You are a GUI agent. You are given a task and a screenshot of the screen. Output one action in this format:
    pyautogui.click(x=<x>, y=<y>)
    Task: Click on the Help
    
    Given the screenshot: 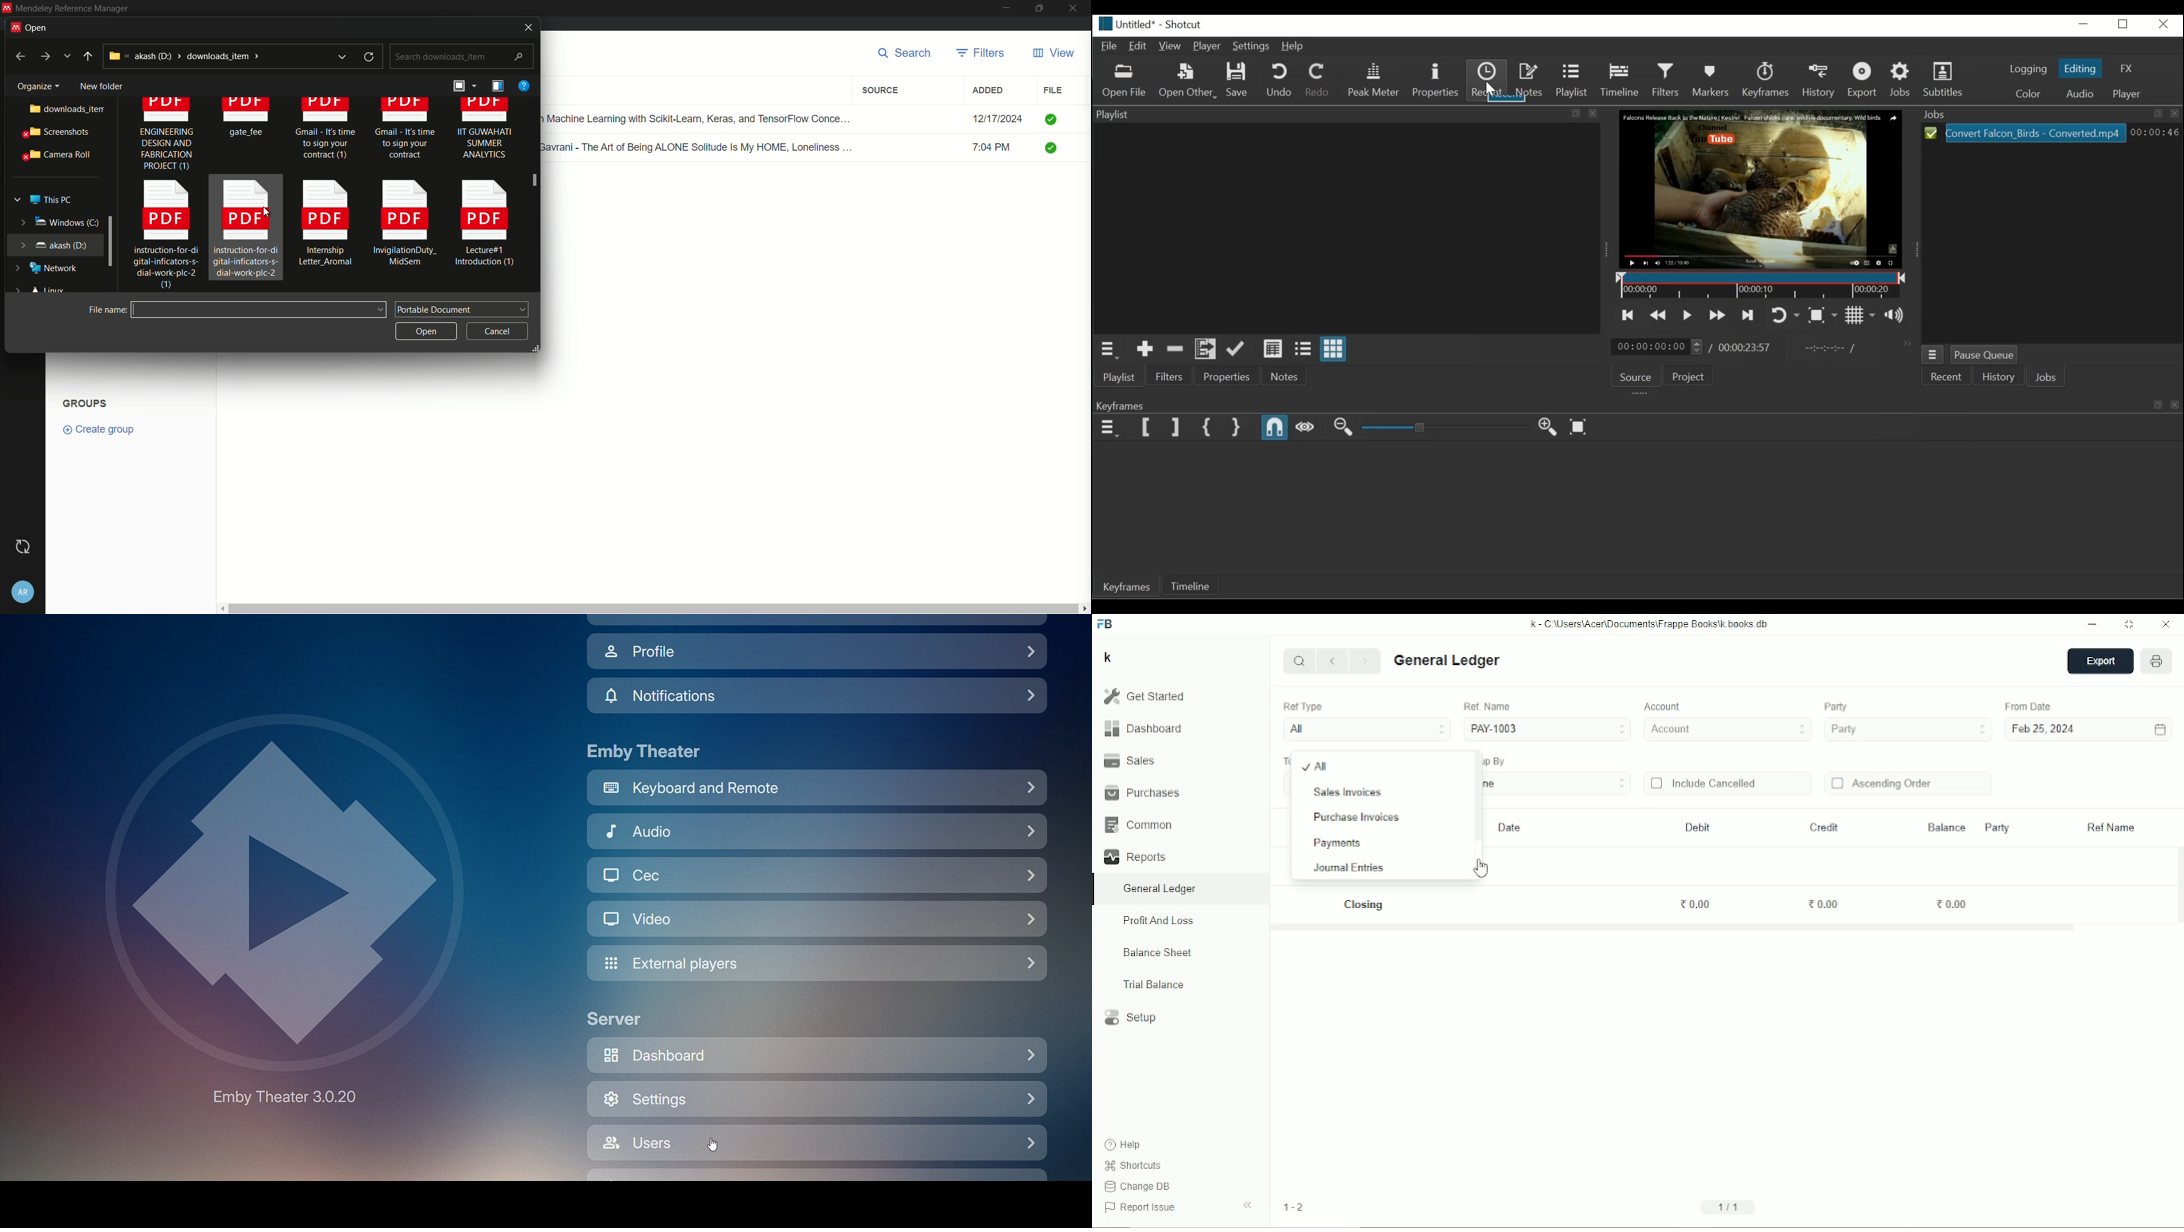 What is the action you would take?
    pyautogui.click(x=1125, y=1145)
    